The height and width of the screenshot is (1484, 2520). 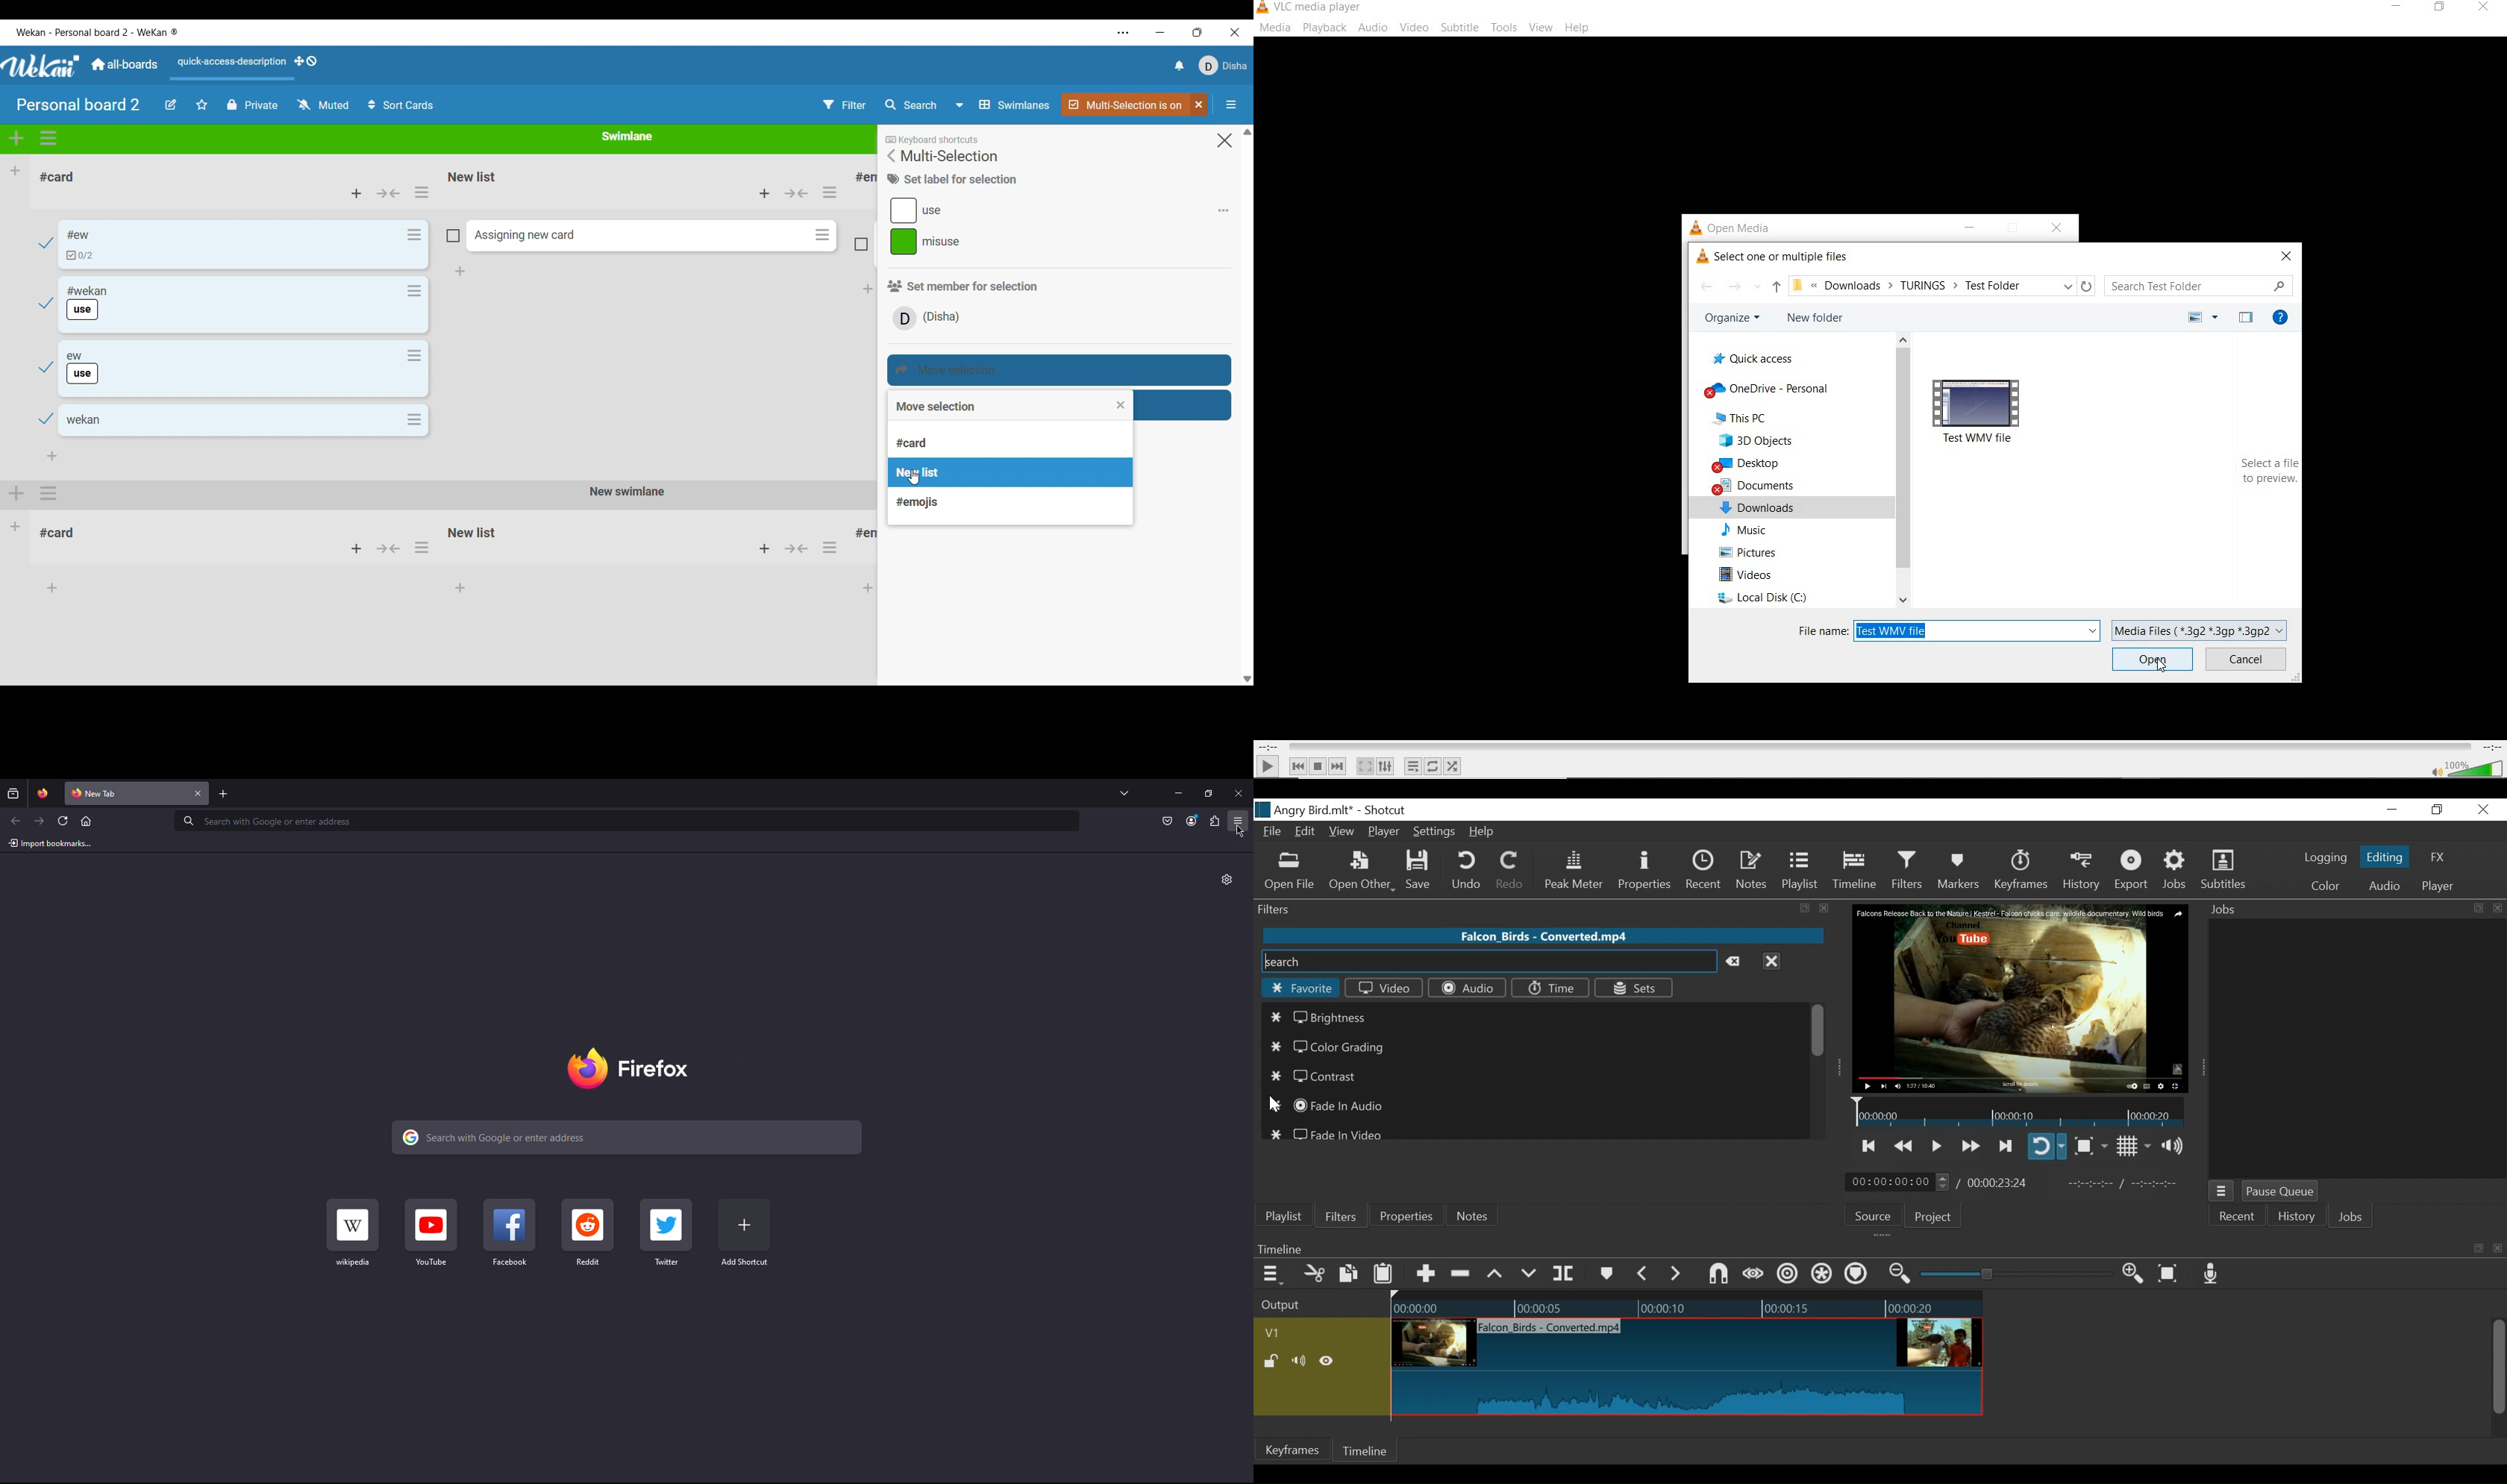 What do you see at coordinates (13, 793) in the screenshot?
I see `Past browsing` at bounding box center [13, 793].